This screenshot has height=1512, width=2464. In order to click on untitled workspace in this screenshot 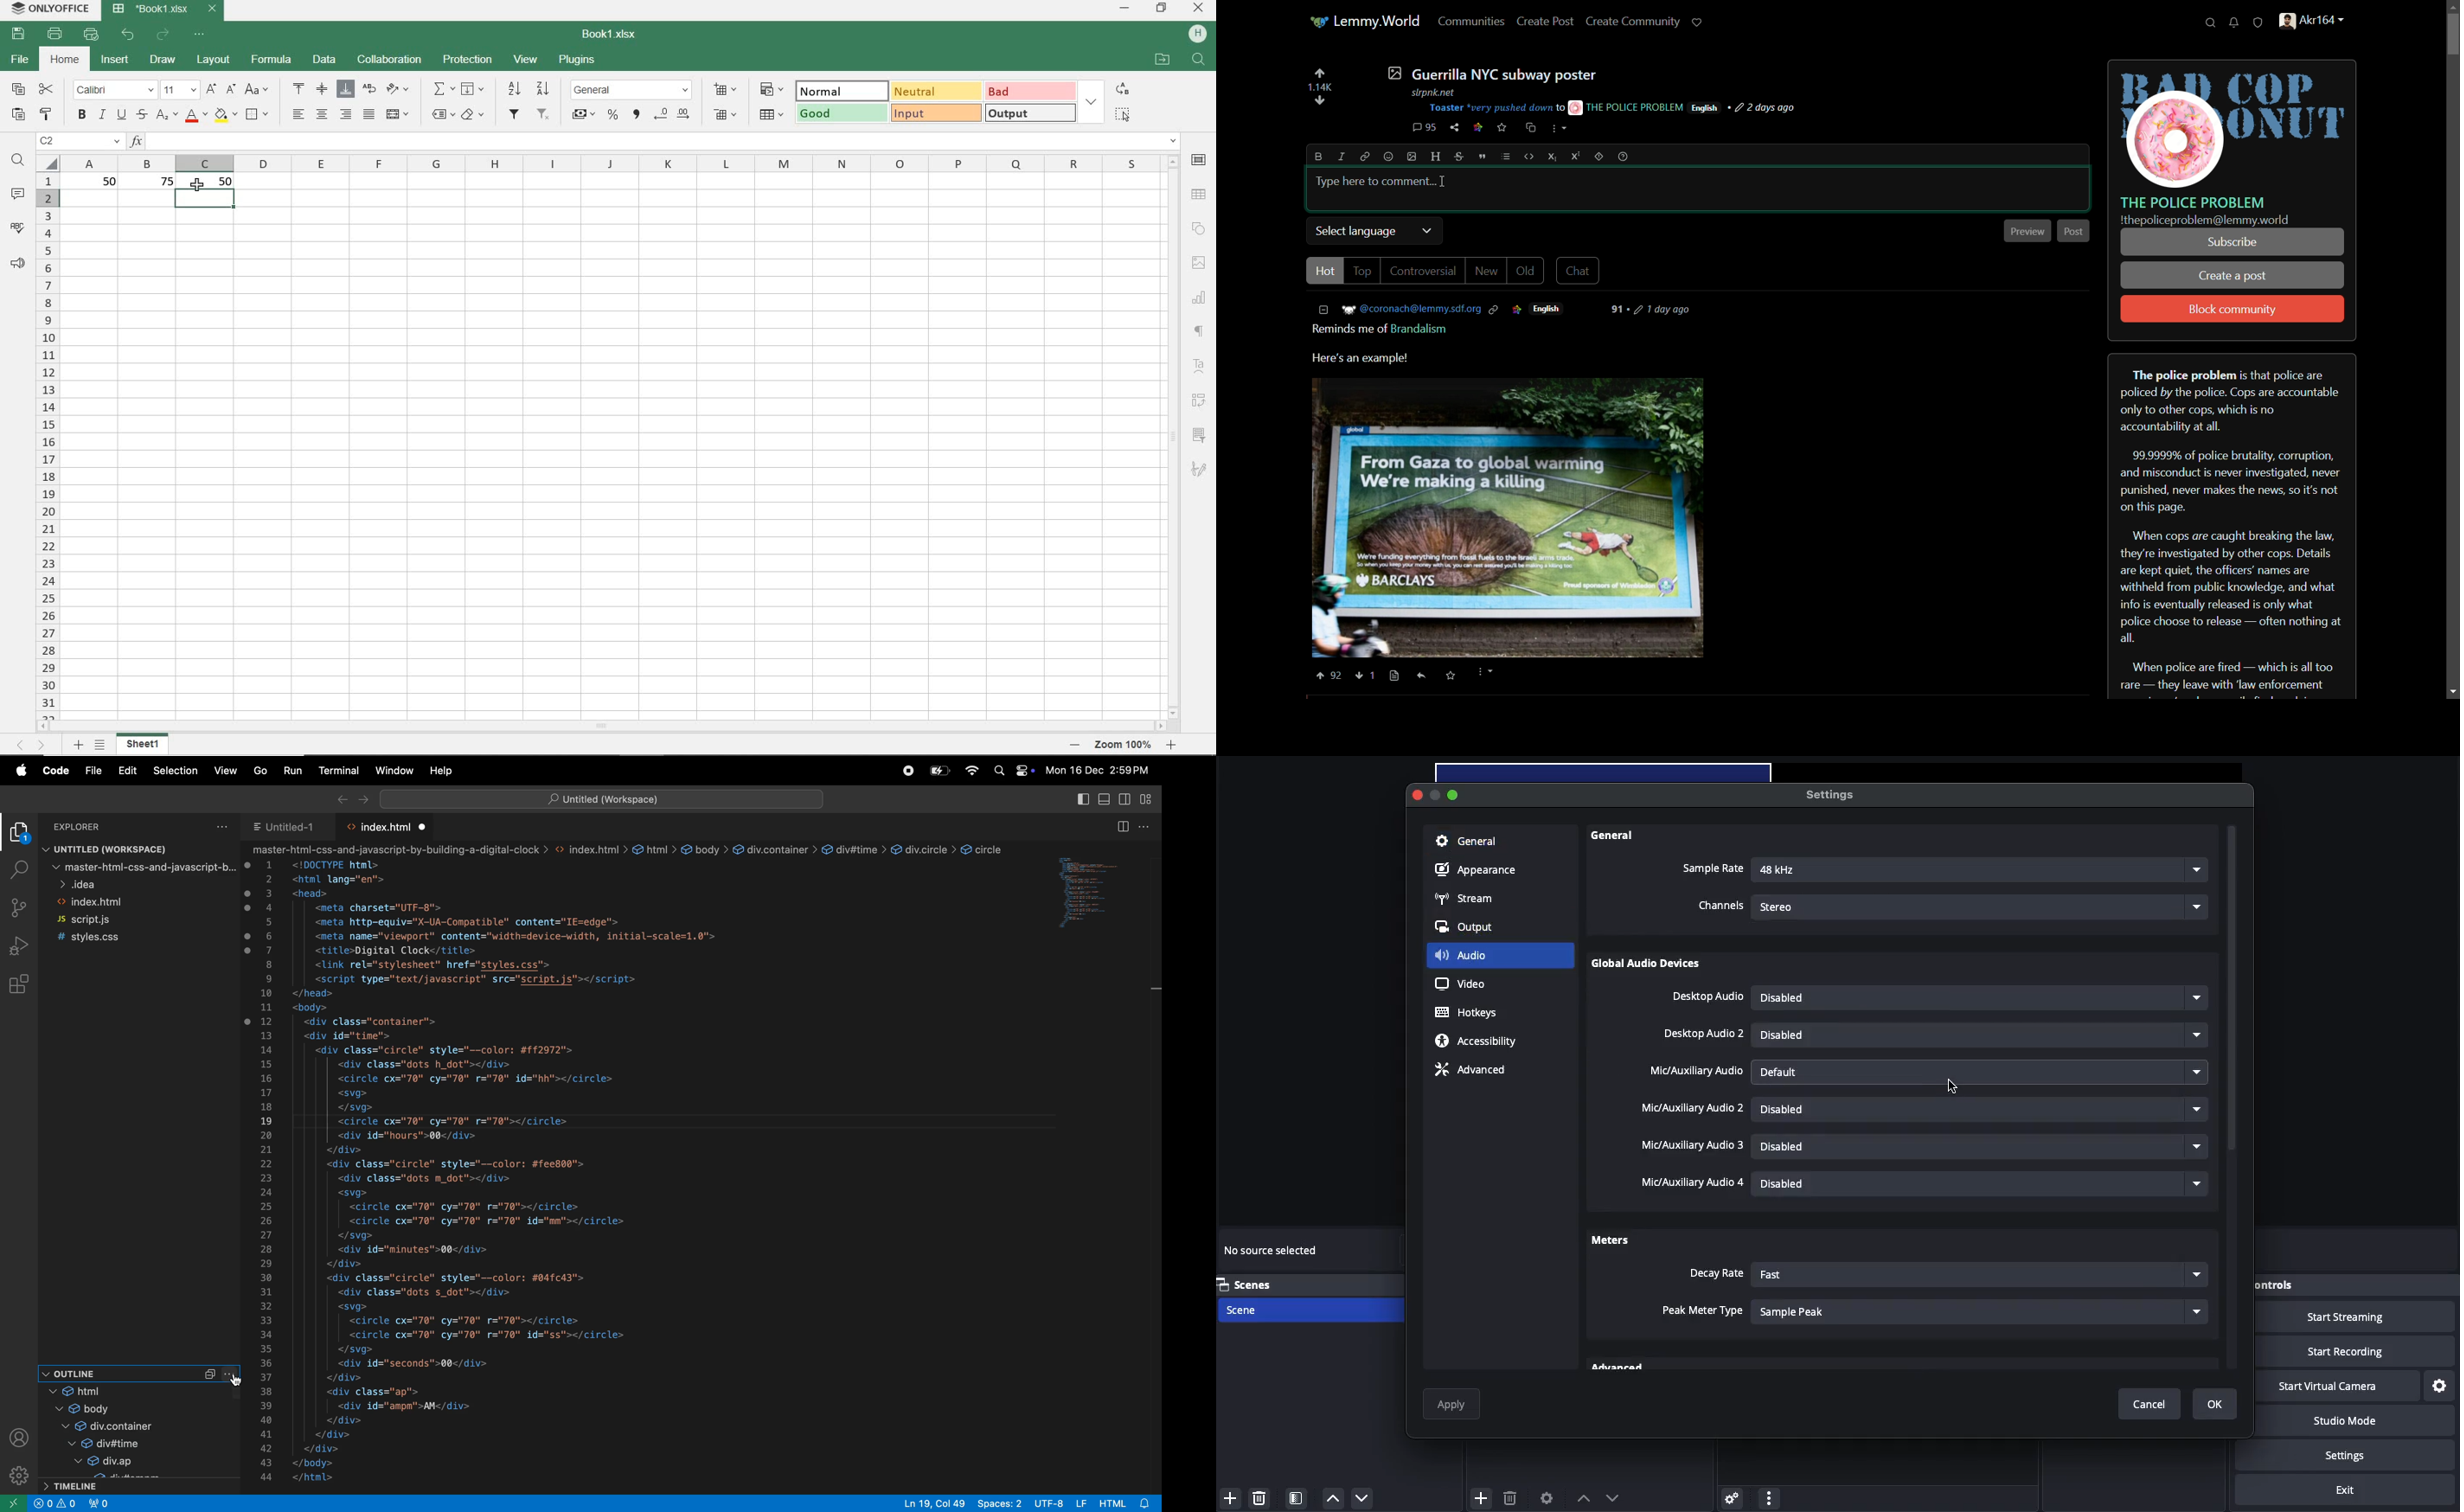, I will do `click(129, 847)`.